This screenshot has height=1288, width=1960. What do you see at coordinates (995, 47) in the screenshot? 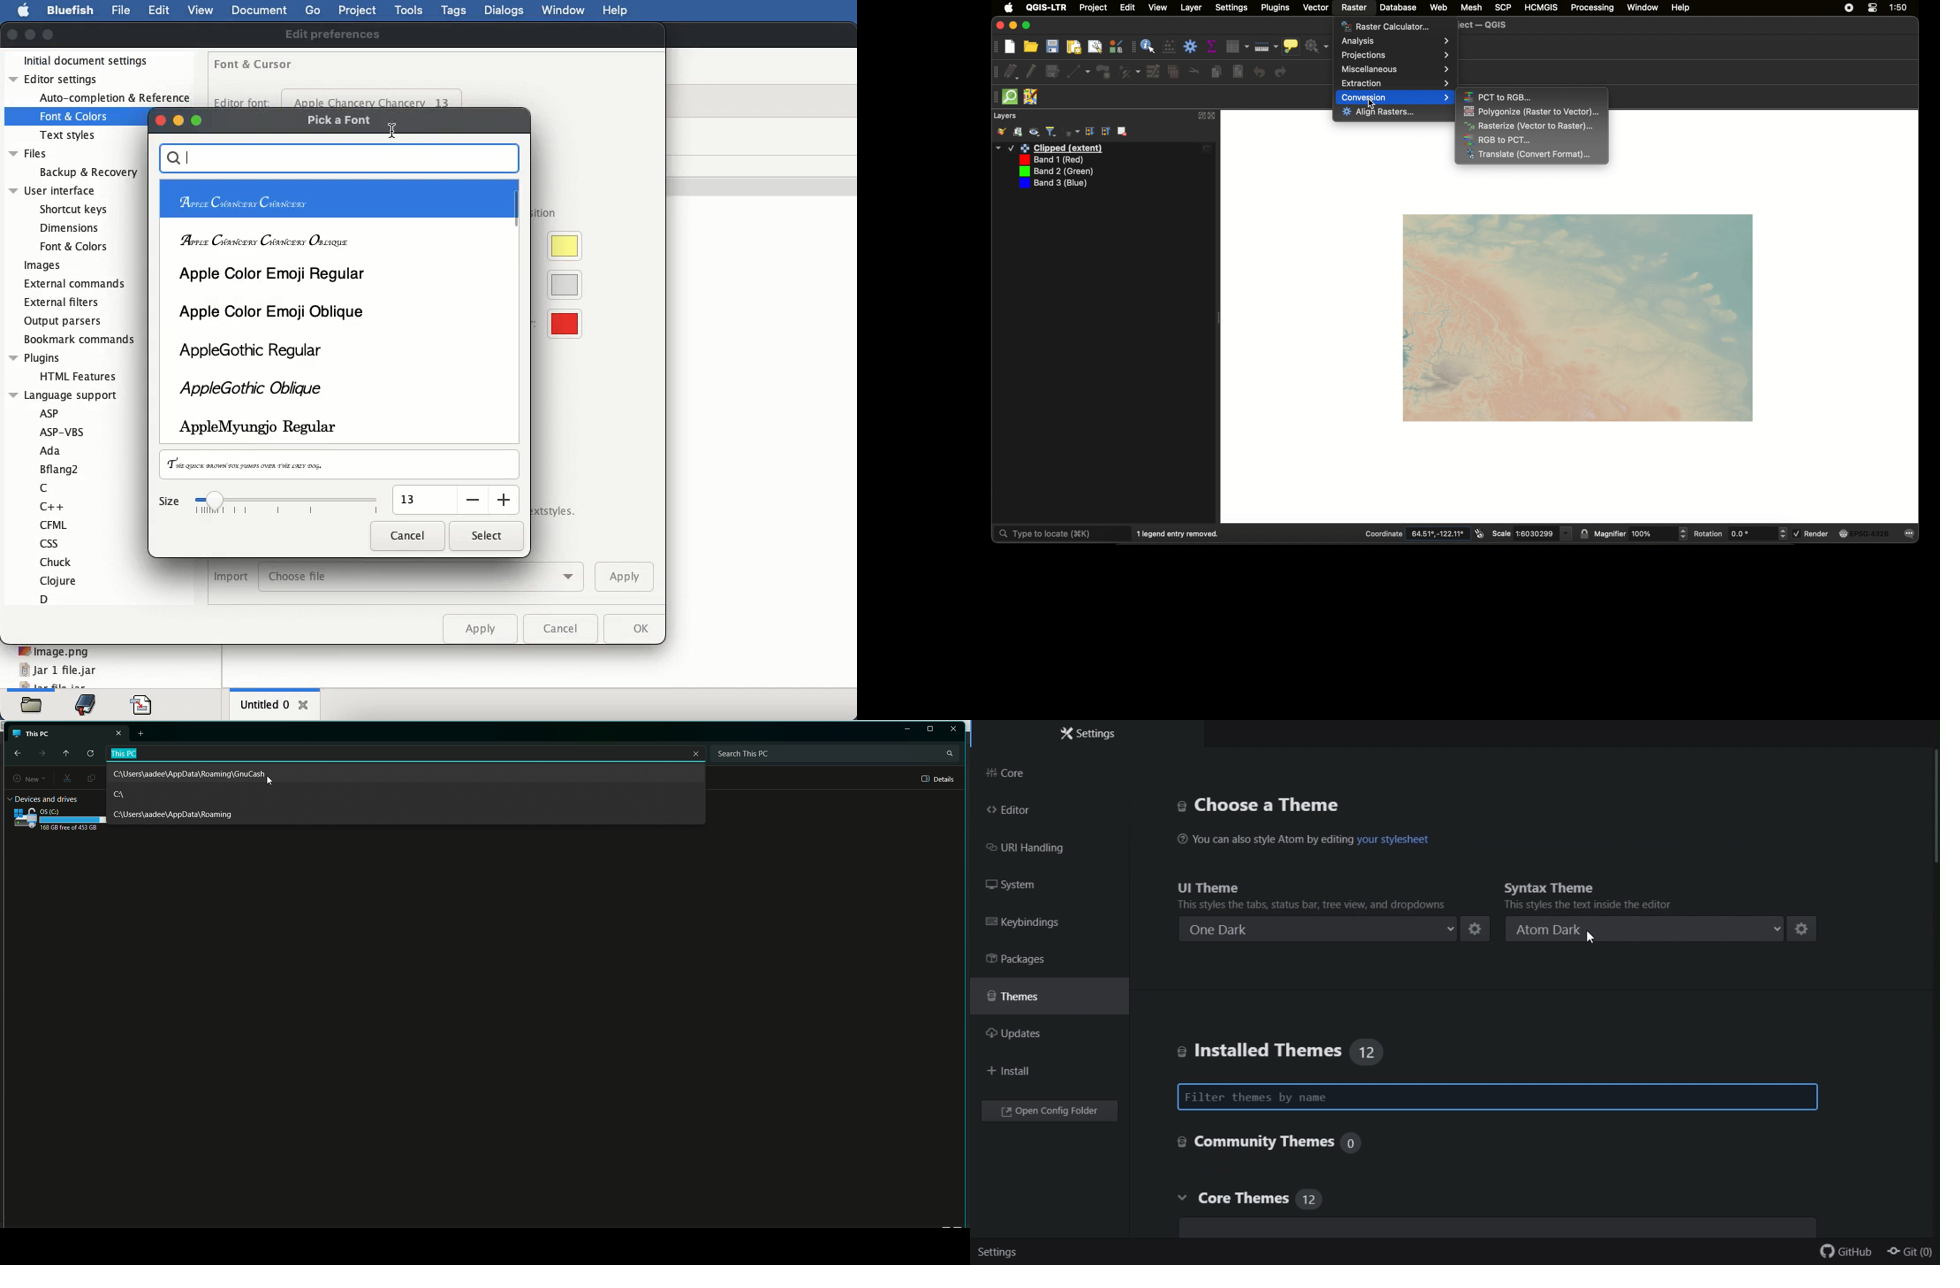
I see `drag handle` at bounding box center [995, 47].